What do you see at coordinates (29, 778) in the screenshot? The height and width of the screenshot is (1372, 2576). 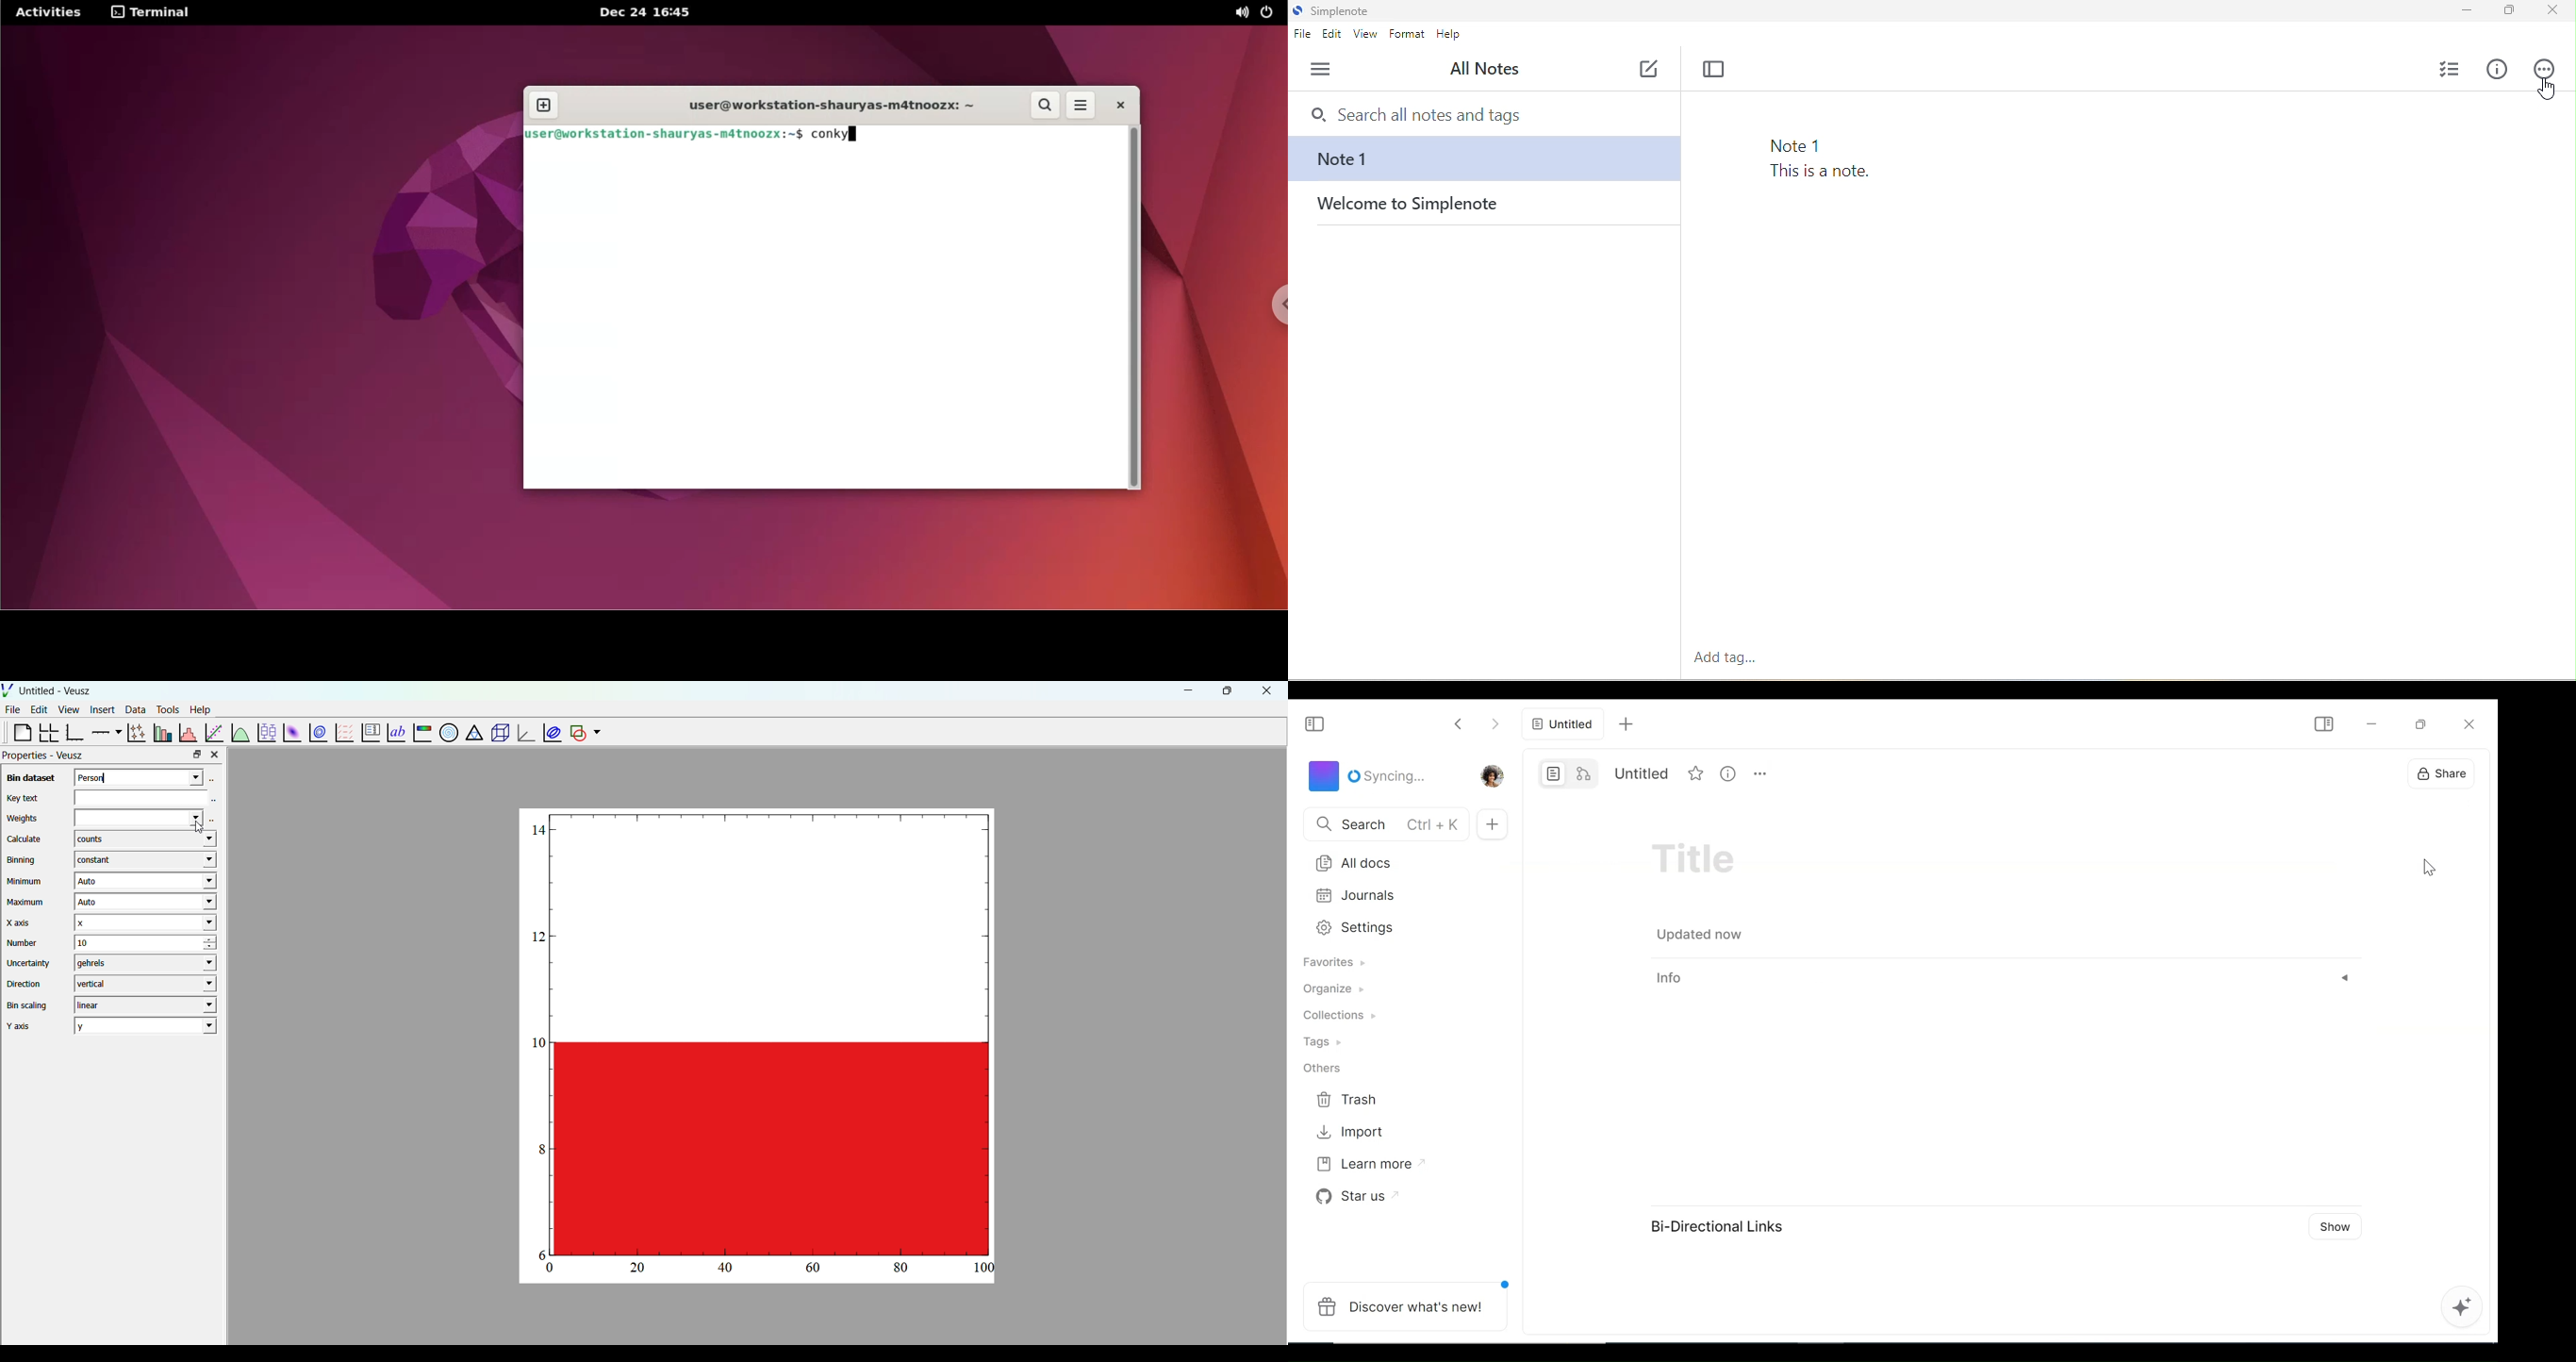 I see `Bin Dataset` at bounding box center [29, 778].